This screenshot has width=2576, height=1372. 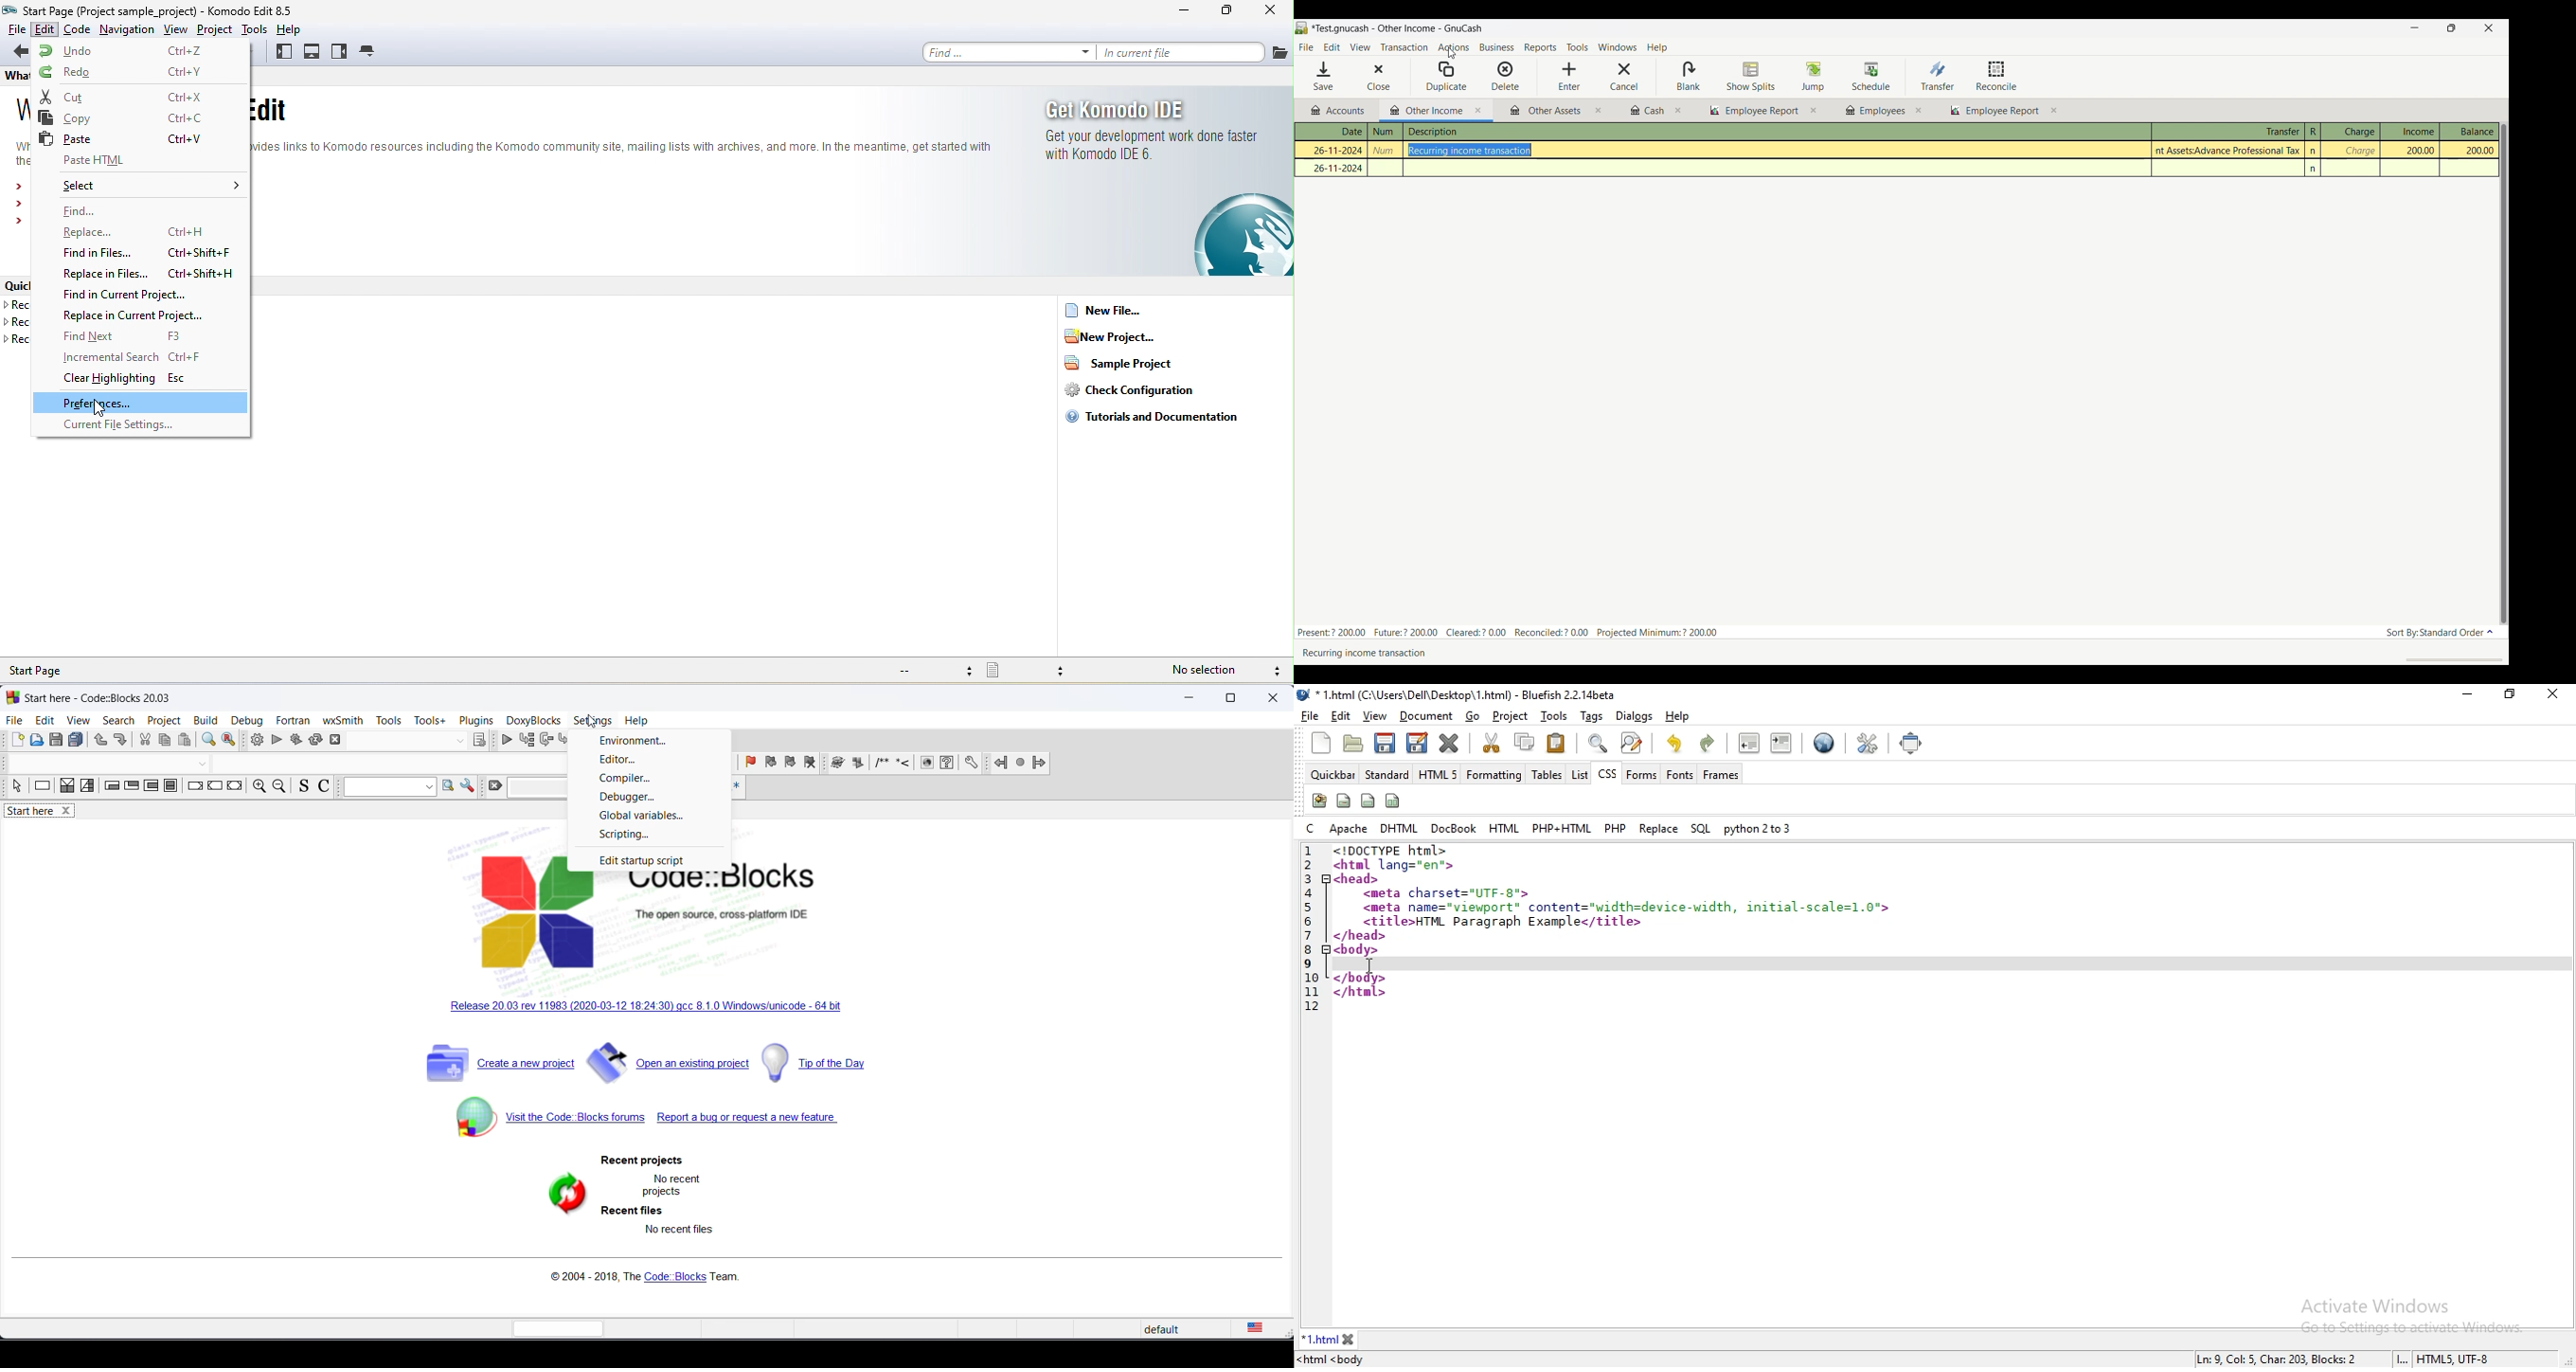 What do you see at coordinates (1578, 774) in the screenshot?
I see `list` at bounding box center [1578, 774].